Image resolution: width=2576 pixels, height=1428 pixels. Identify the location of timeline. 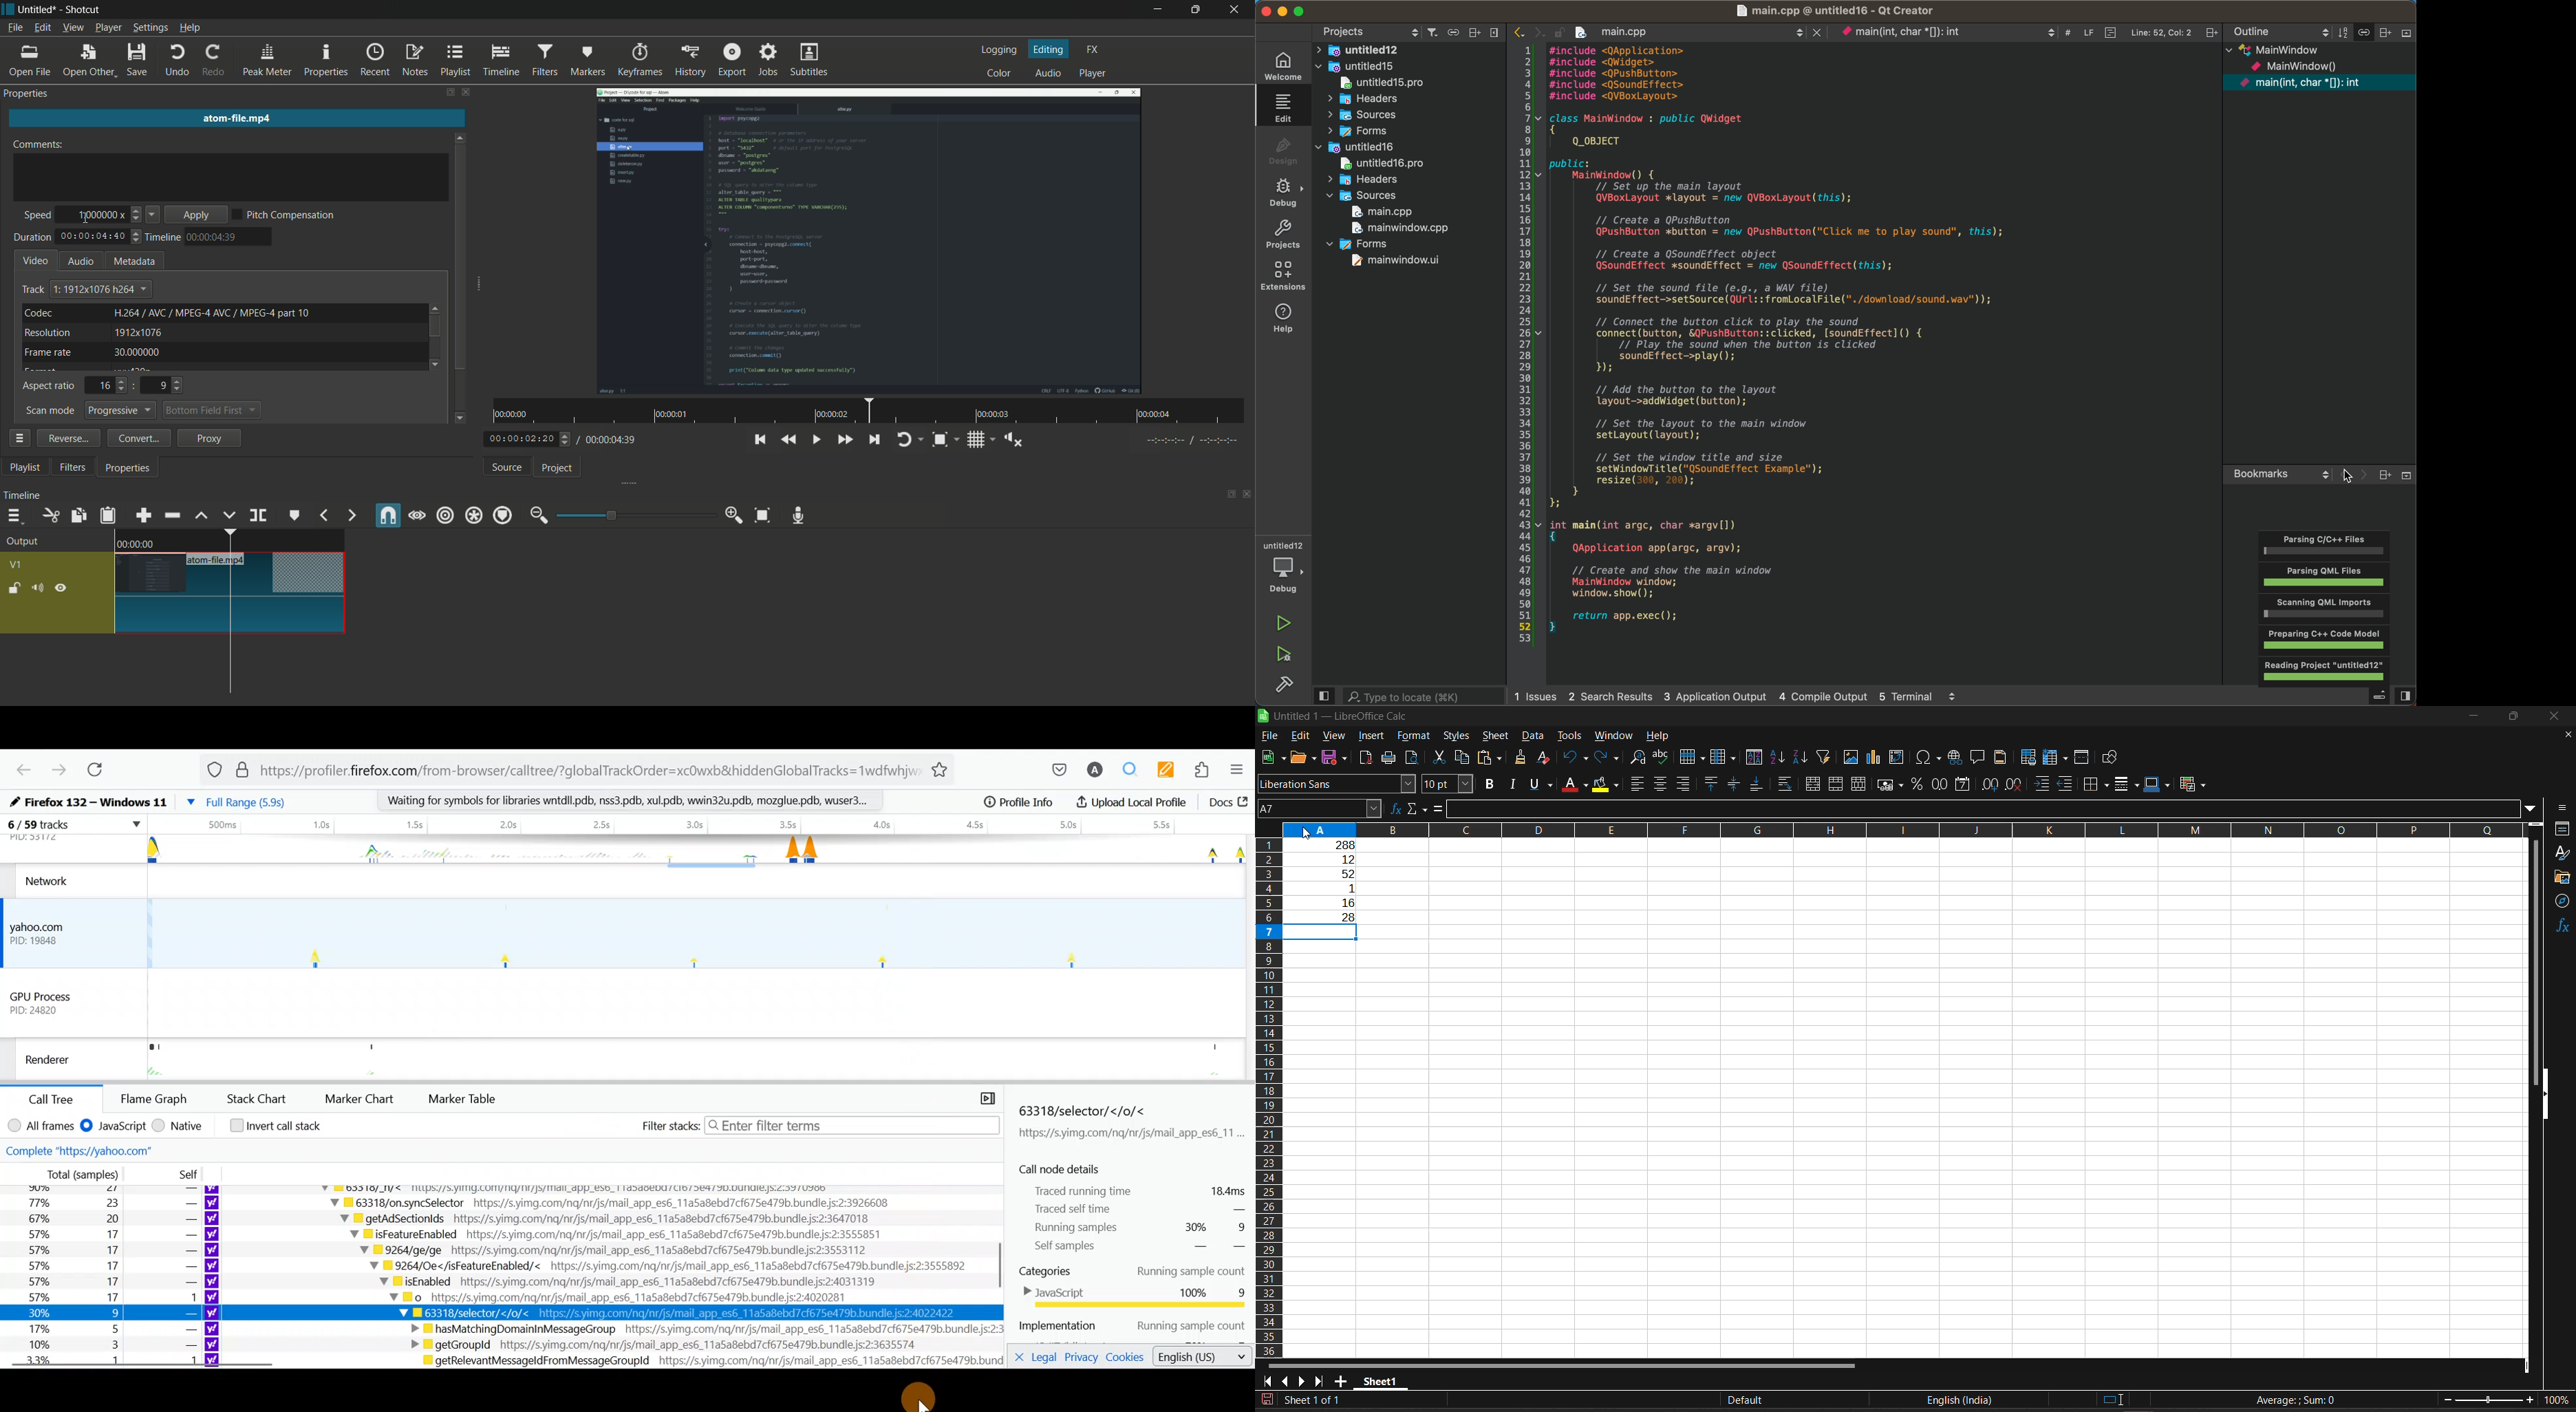
(161, 238).